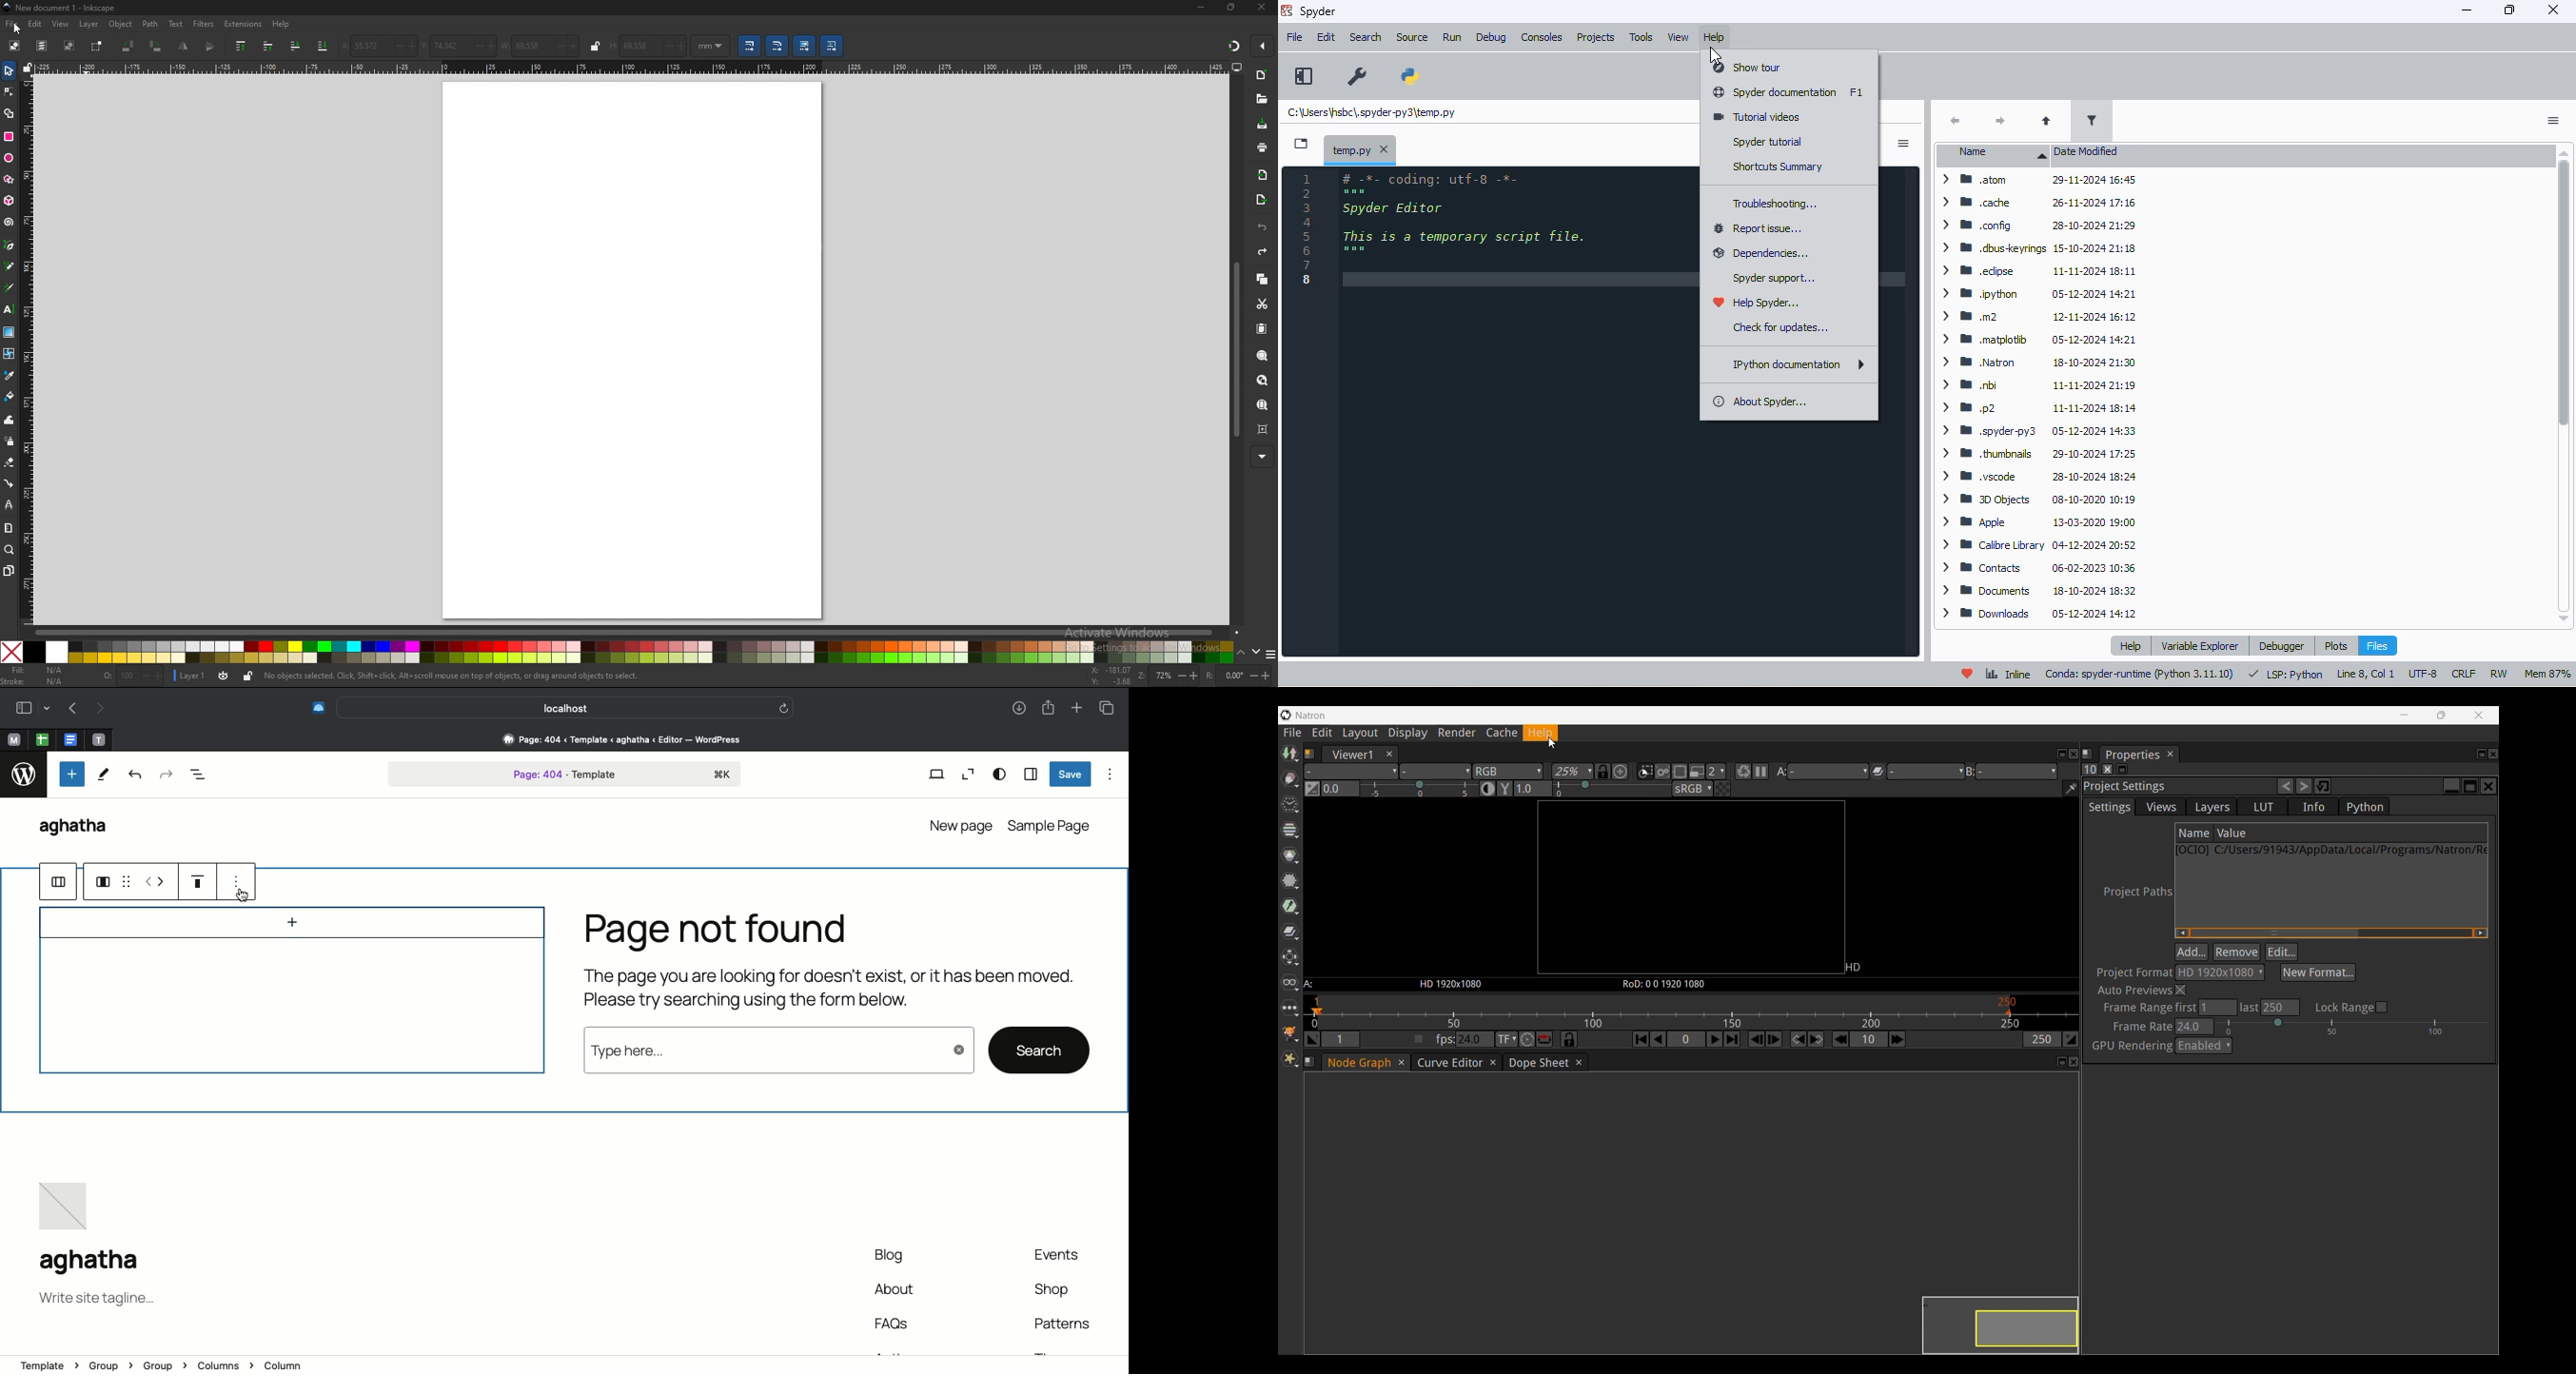 The width and height of the screenshot is (2576, 1400). Describe the element at coordinates (1301, 144) in the screenshot. I see `browse tabs` at that location.